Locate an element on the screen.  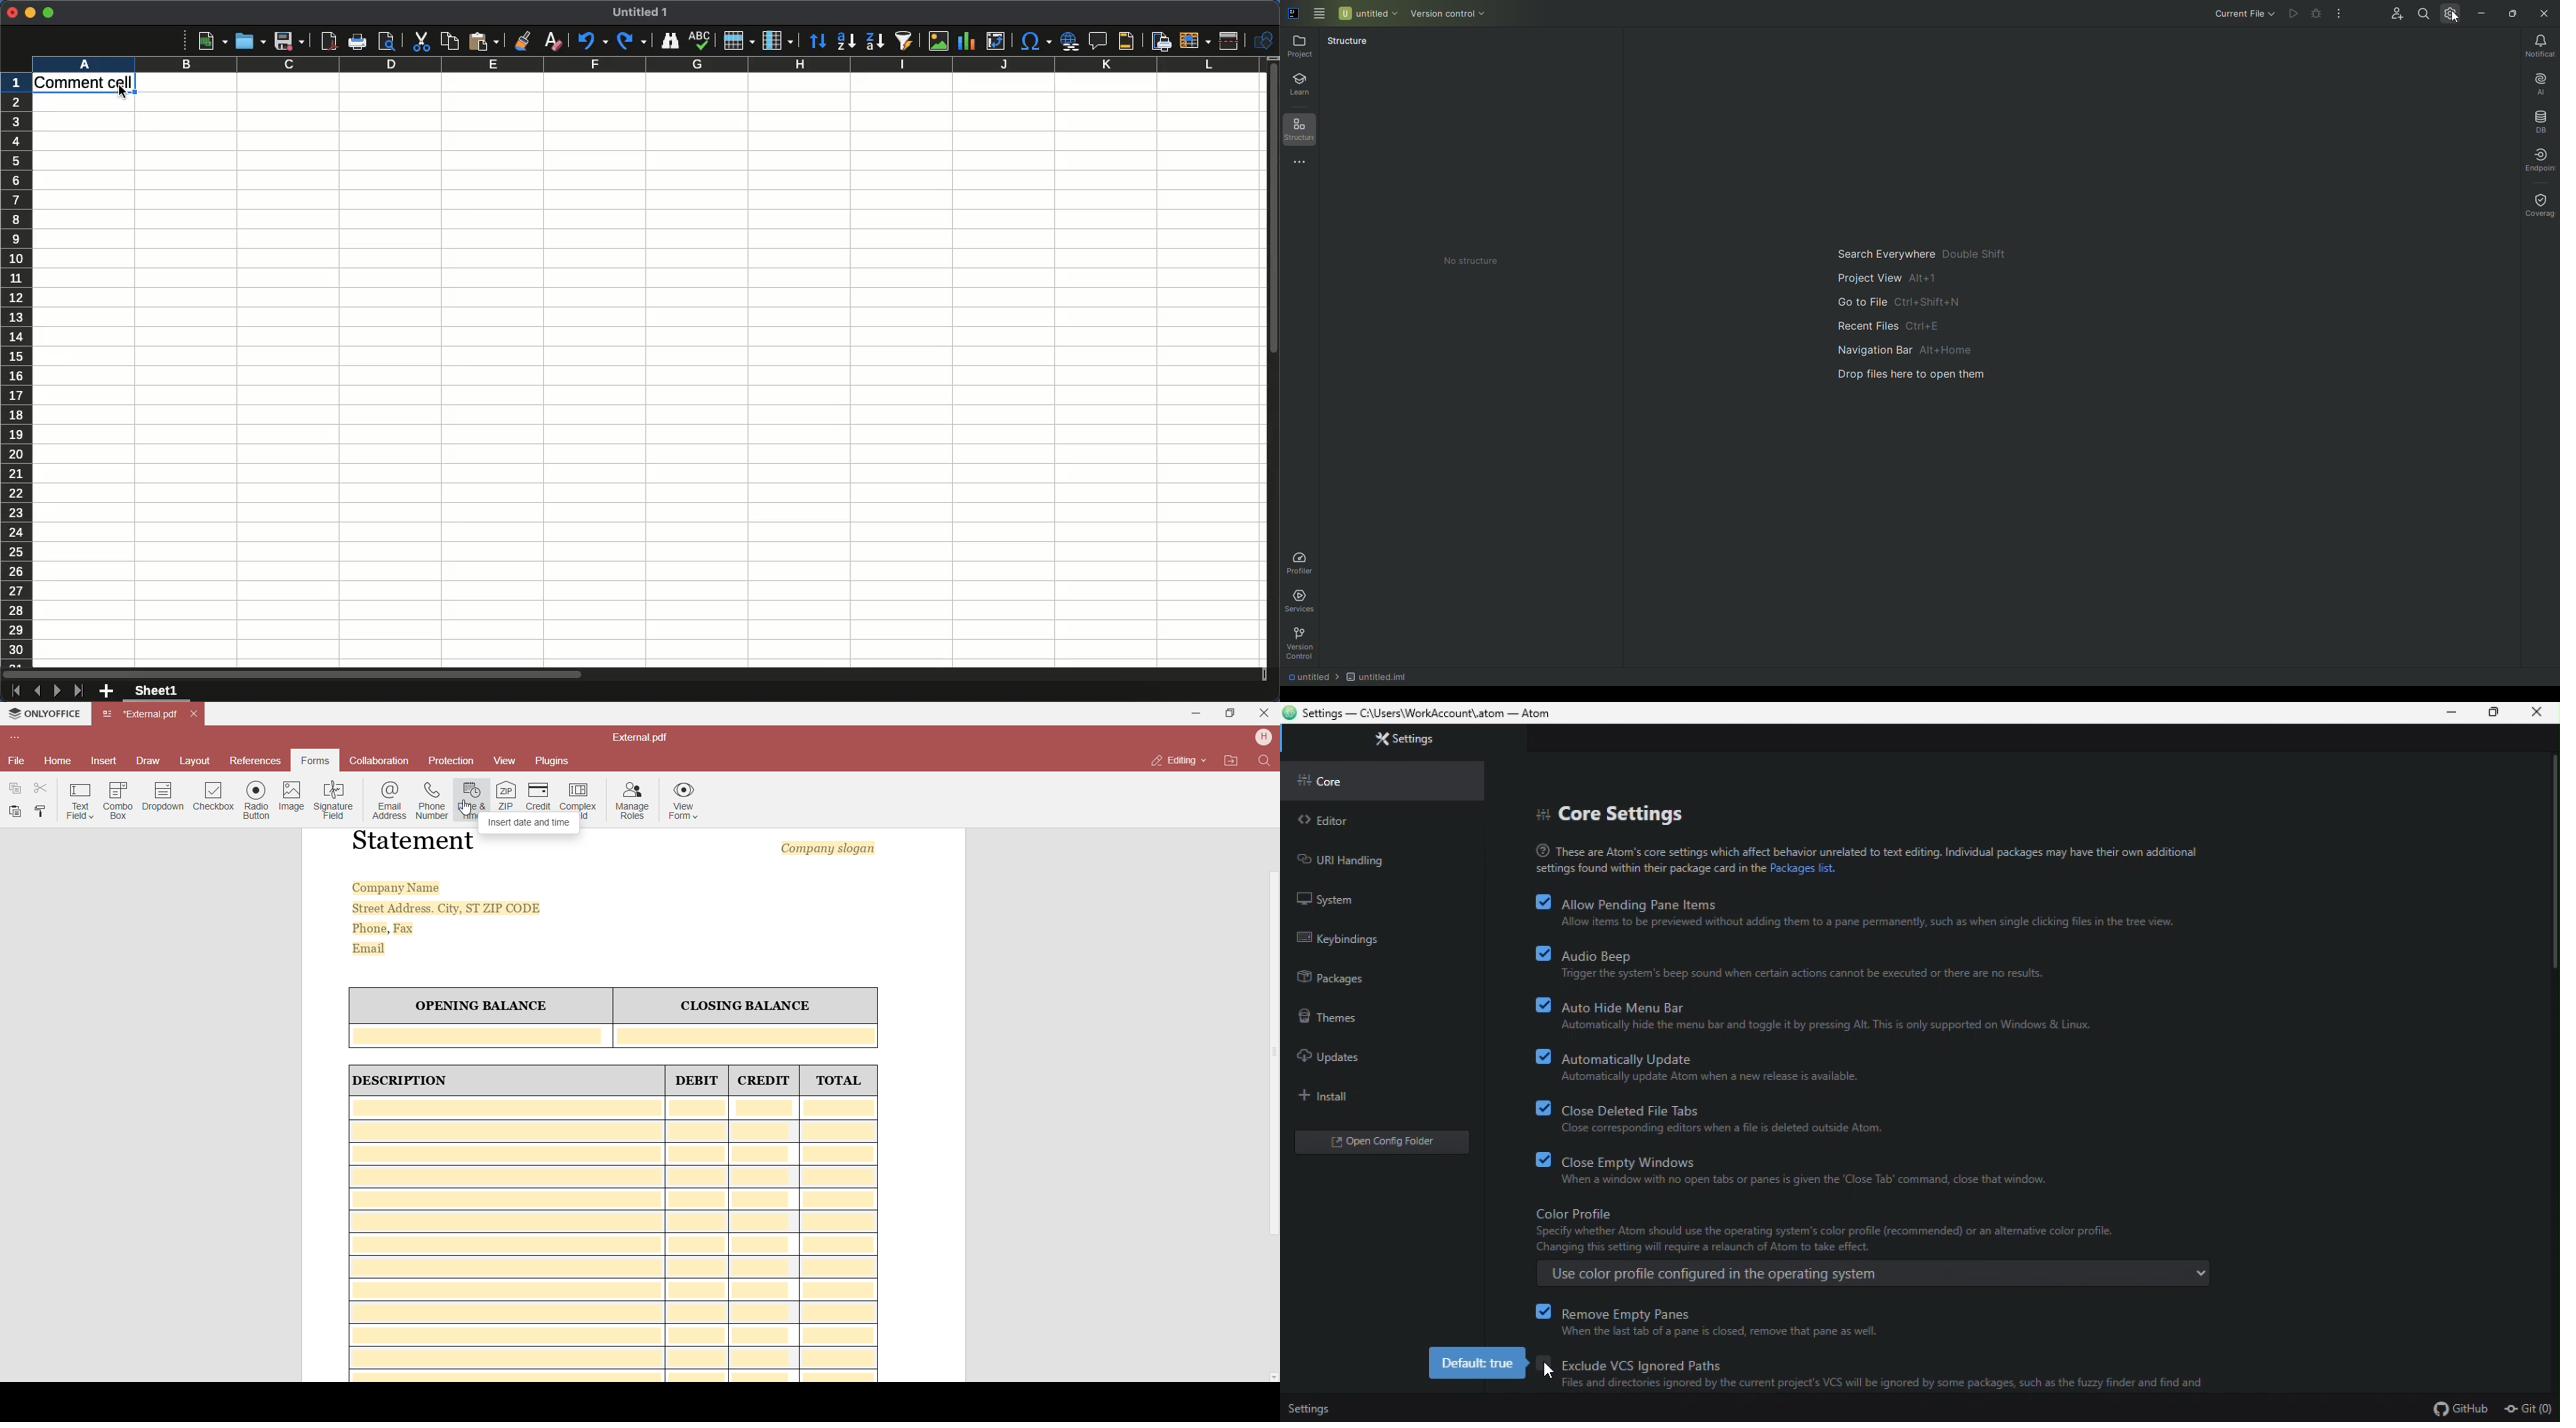
print preview is located at coordinates (388, 39).